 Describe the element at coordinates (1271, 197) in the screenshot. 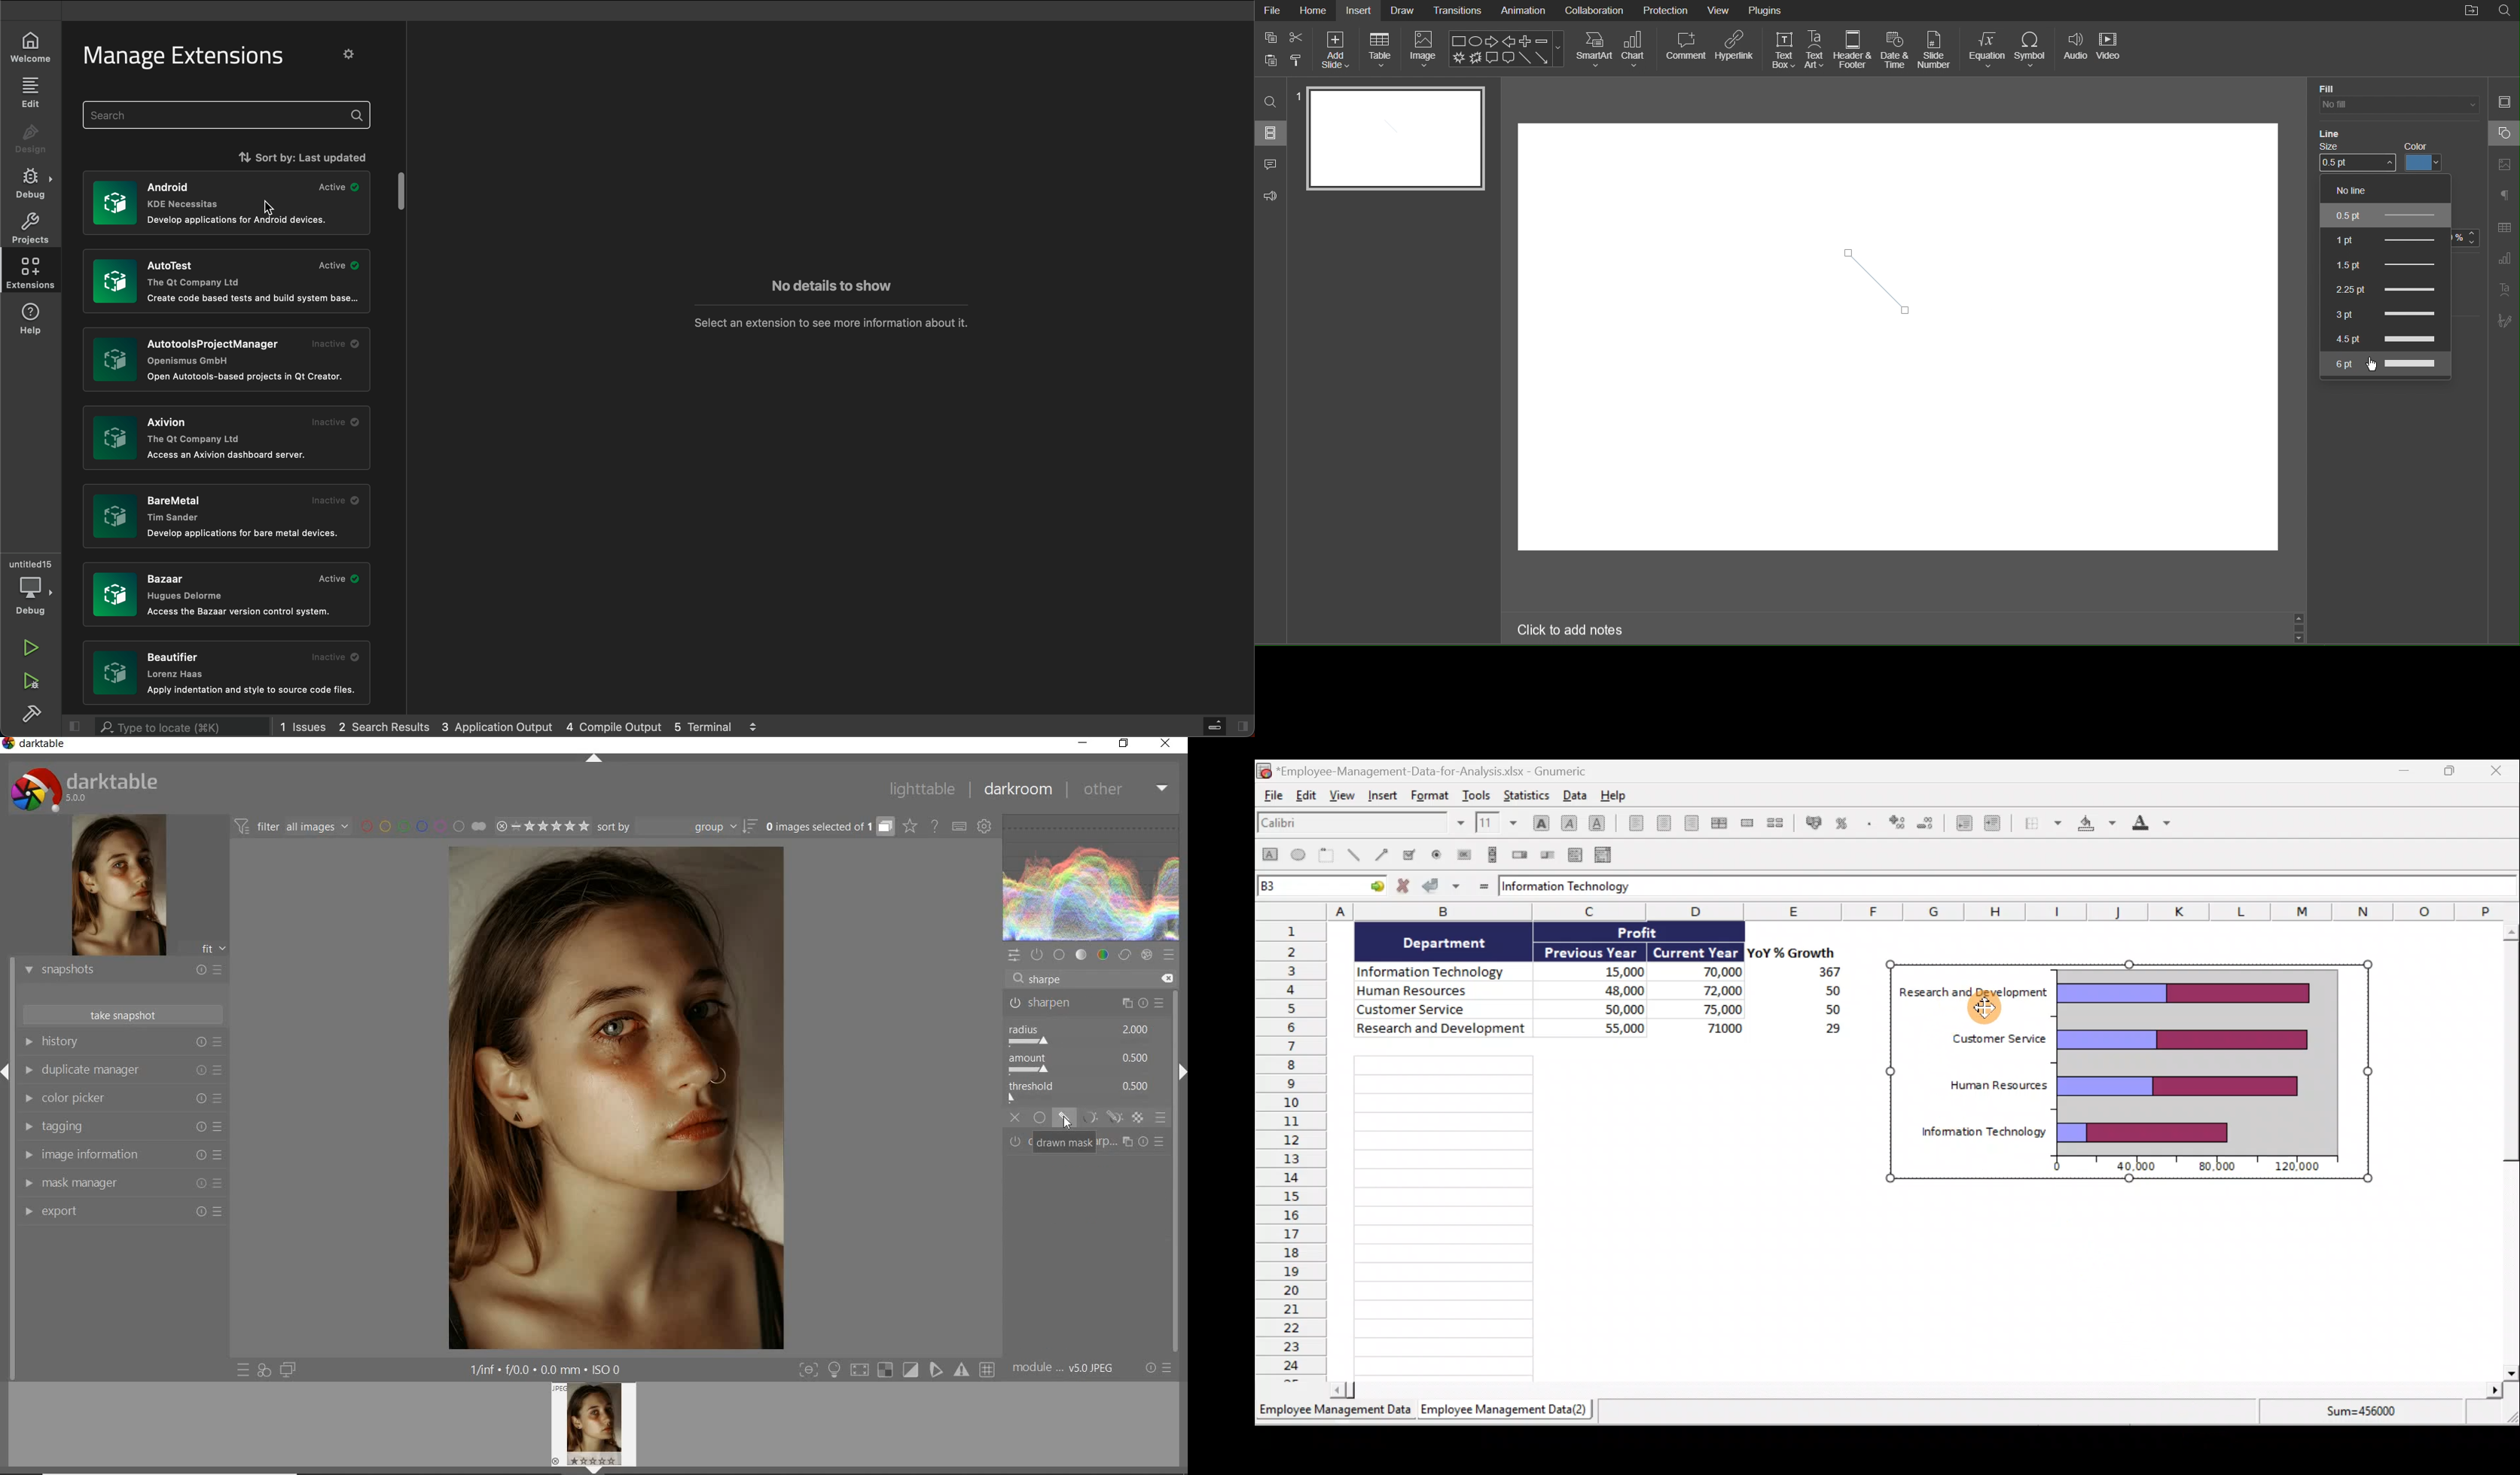

I see `Feedback and Support` at that location.